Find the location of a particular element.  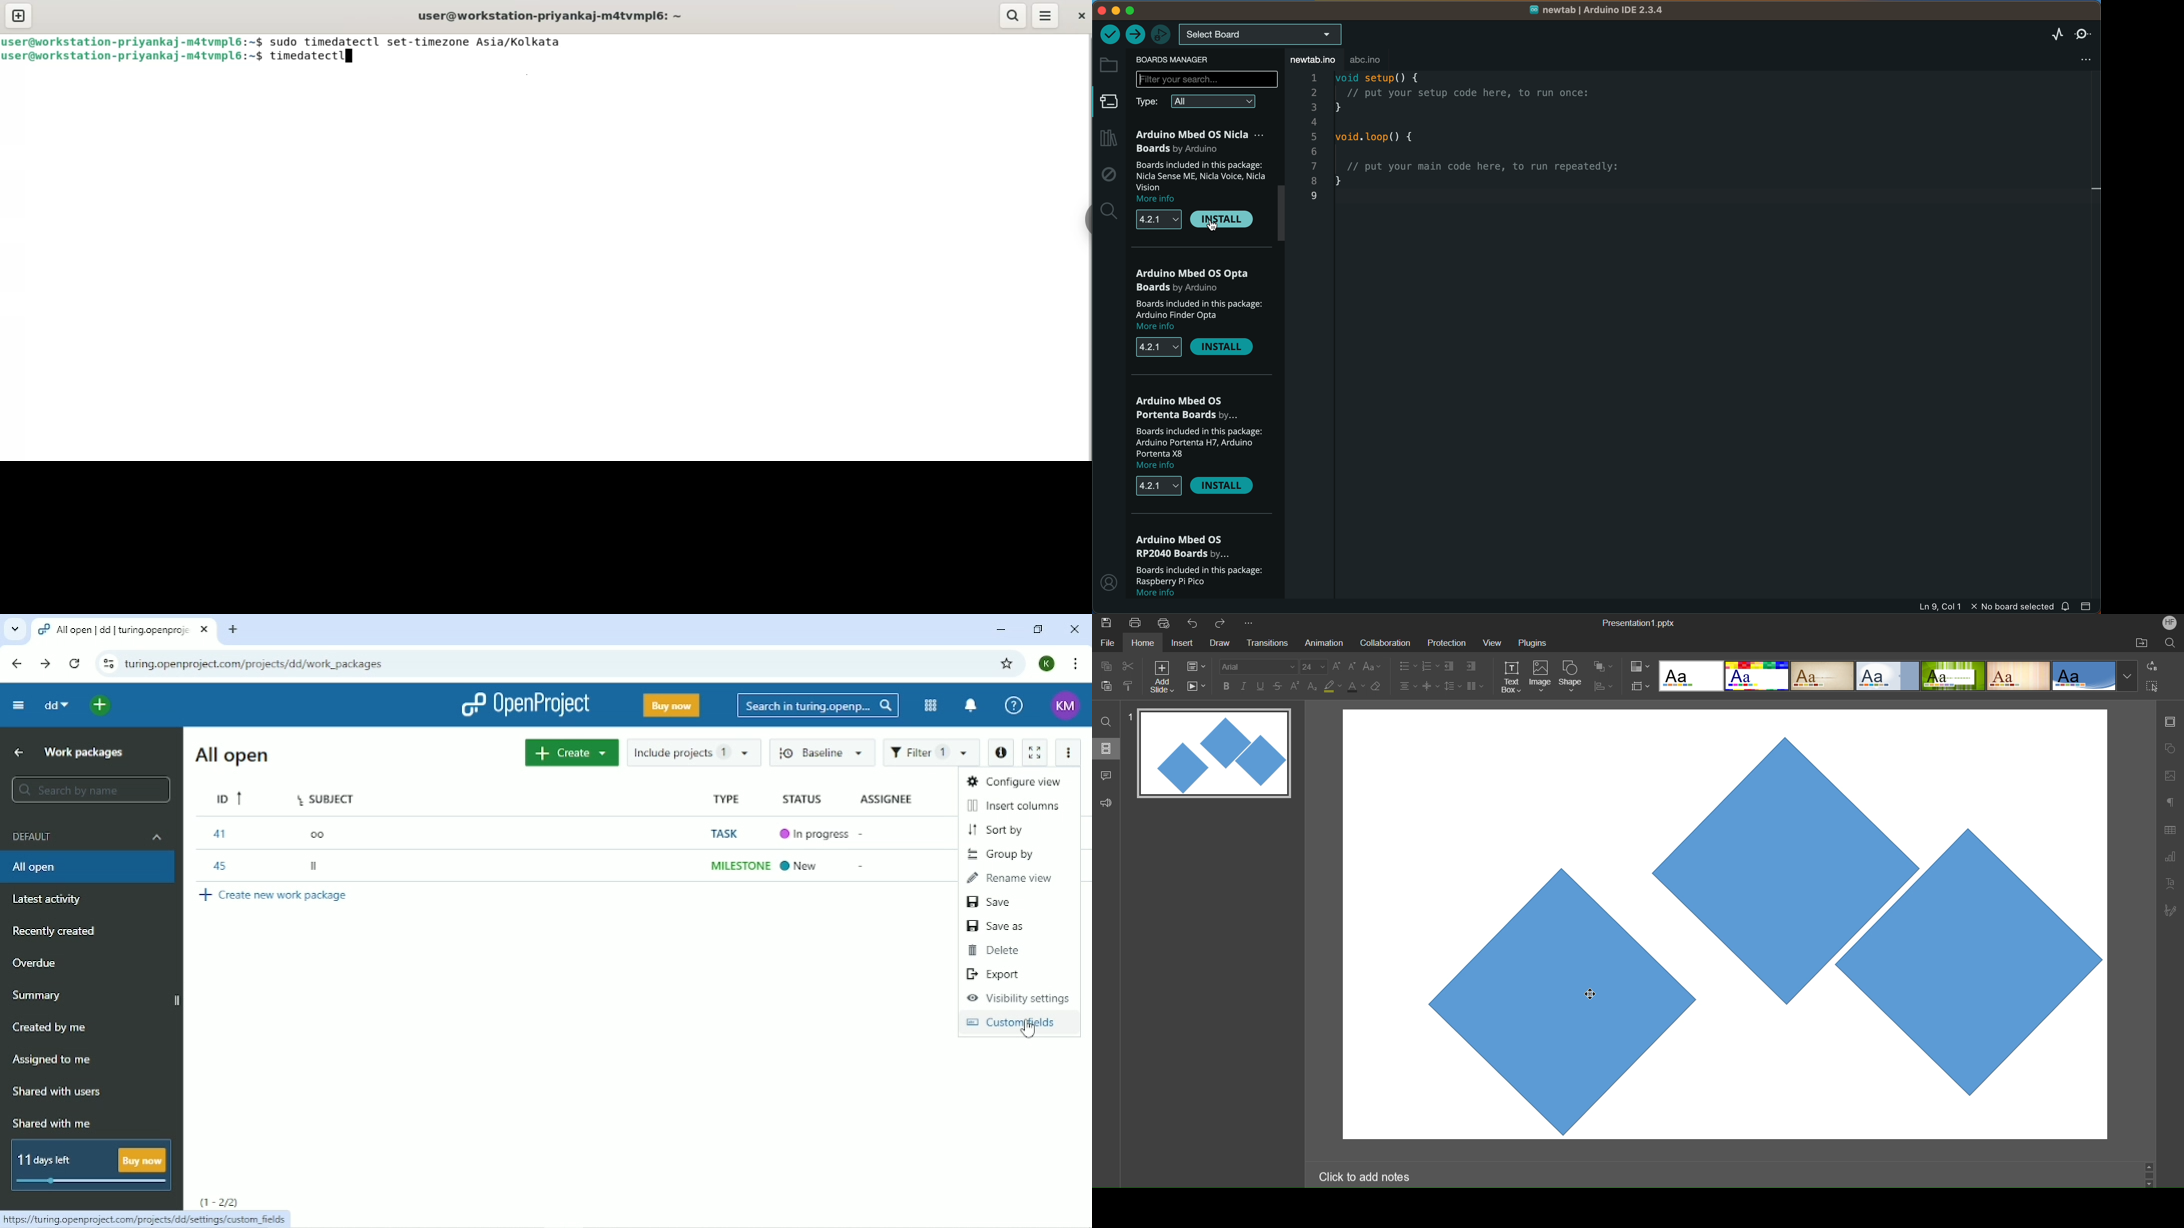

Undo is located at coordinates (1195, 624).